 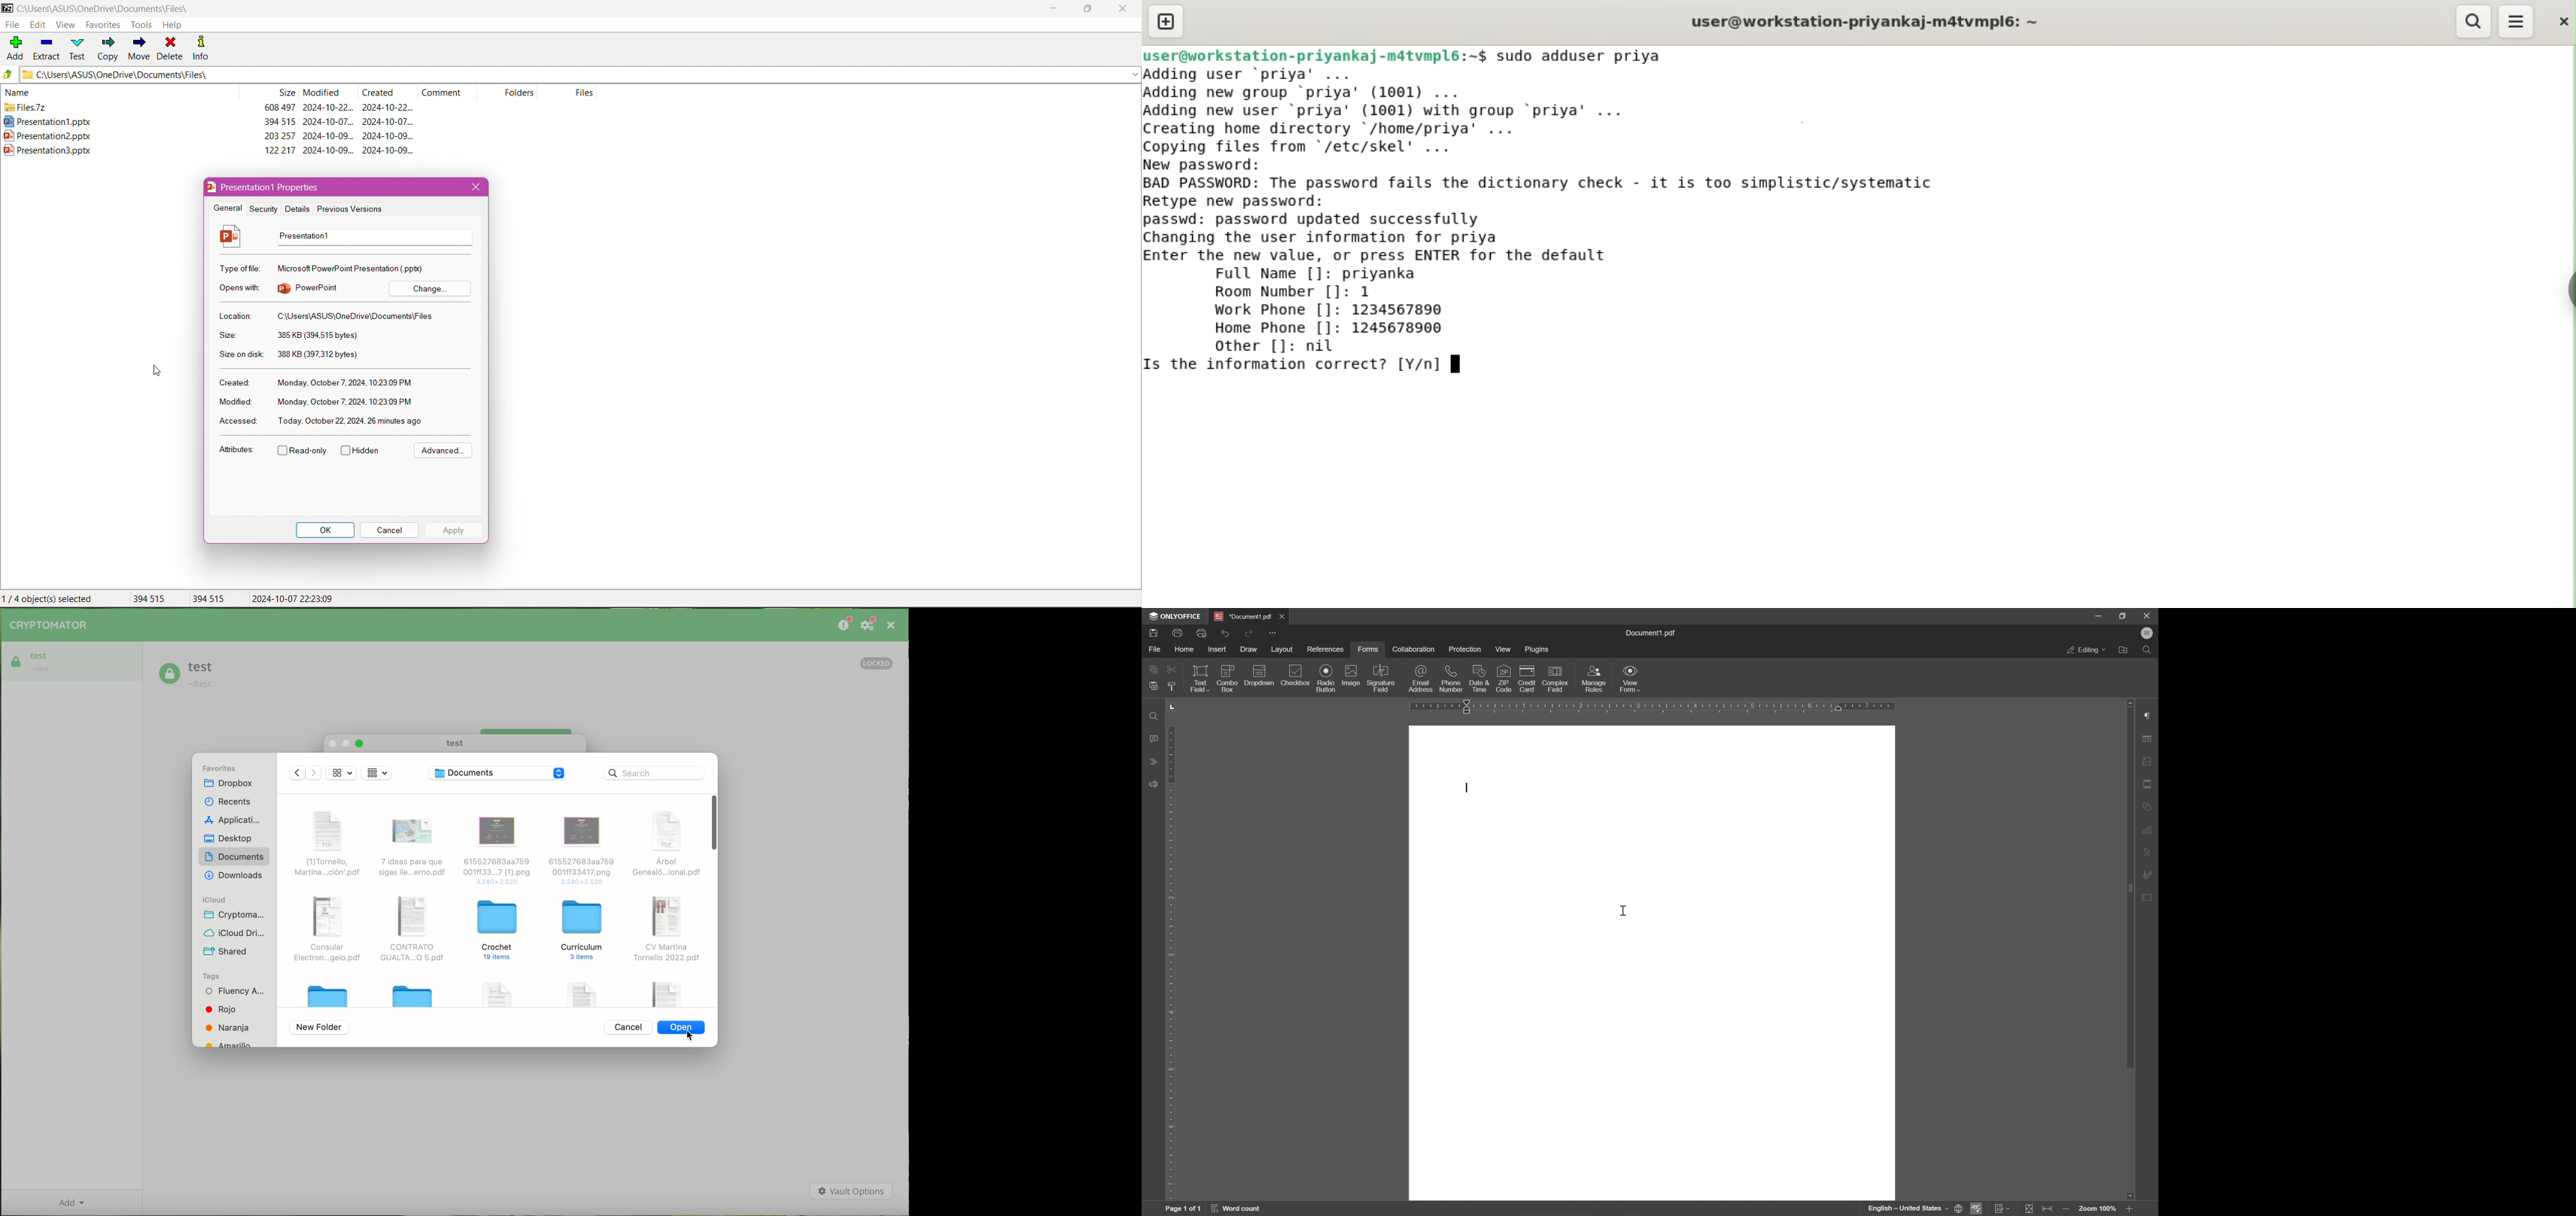 What do you see at coordinates (1051, 9) in the screenshot?
I see `Minimize` at bounding box center [1051, 9].